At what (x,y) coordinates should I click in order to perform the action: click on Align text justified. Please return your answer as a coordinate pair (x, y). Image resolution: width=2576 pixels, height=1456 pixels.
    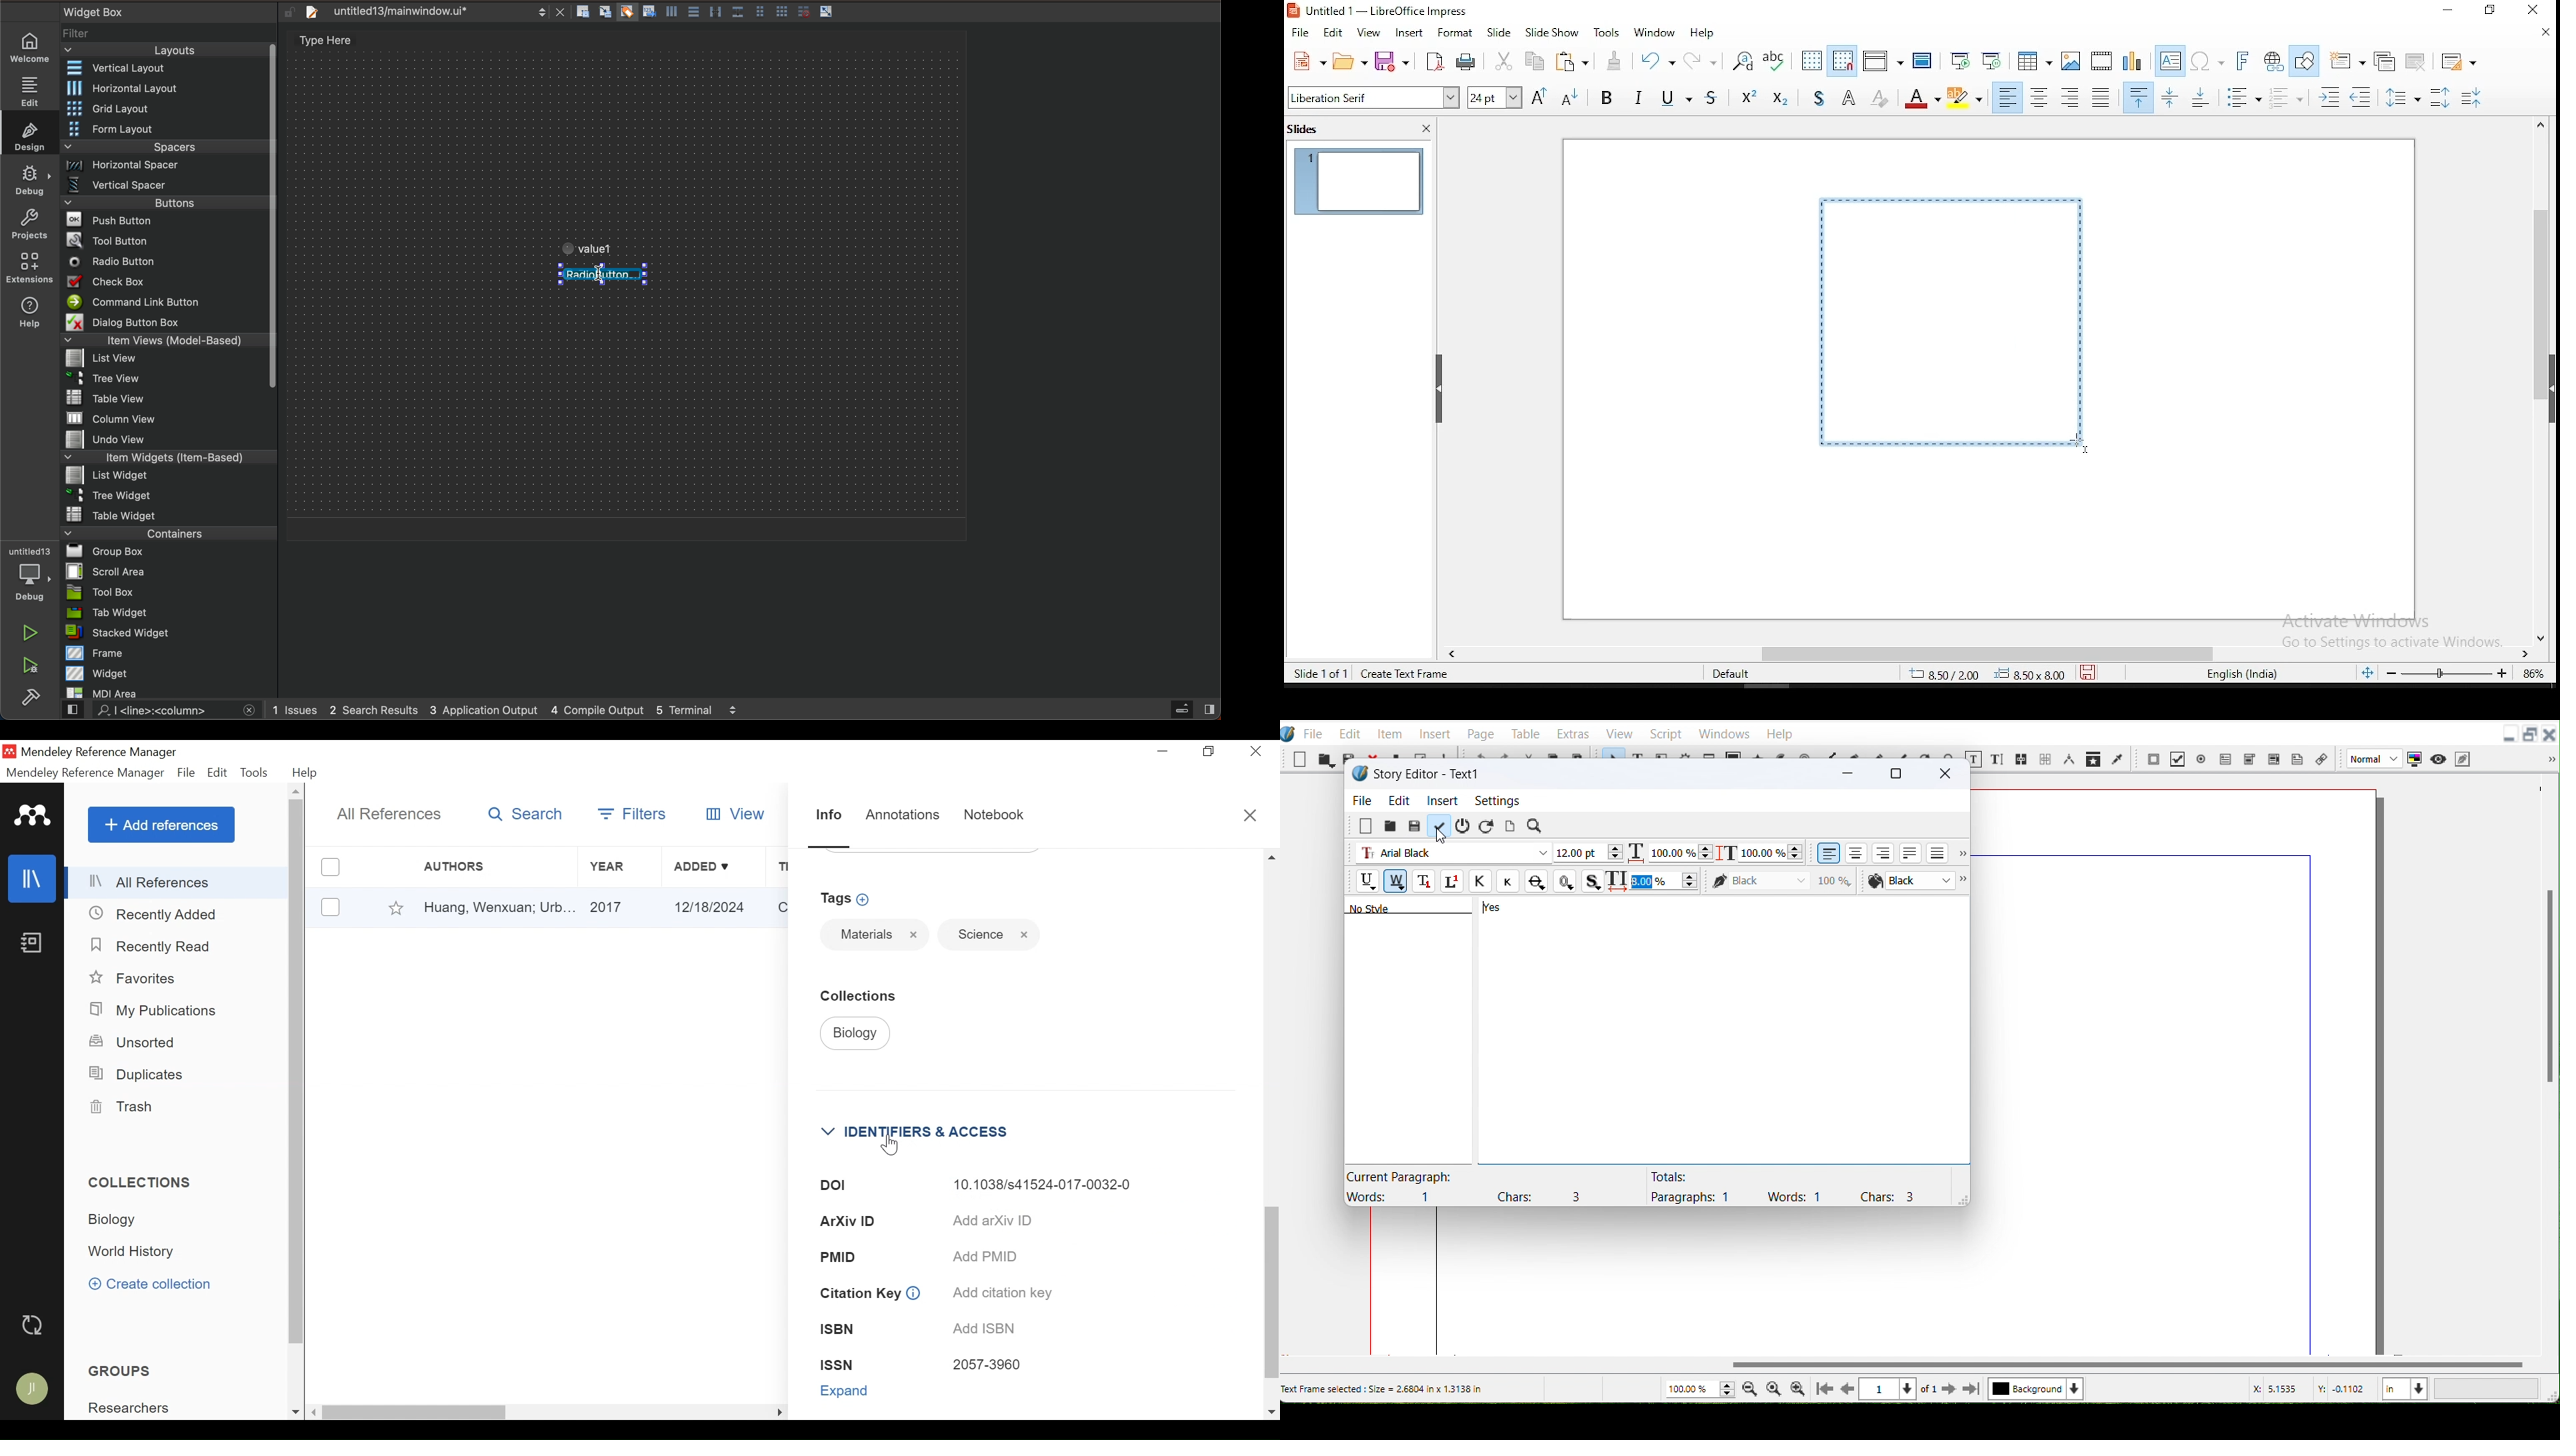
    Looking at the image, I should click on (1911, 852).